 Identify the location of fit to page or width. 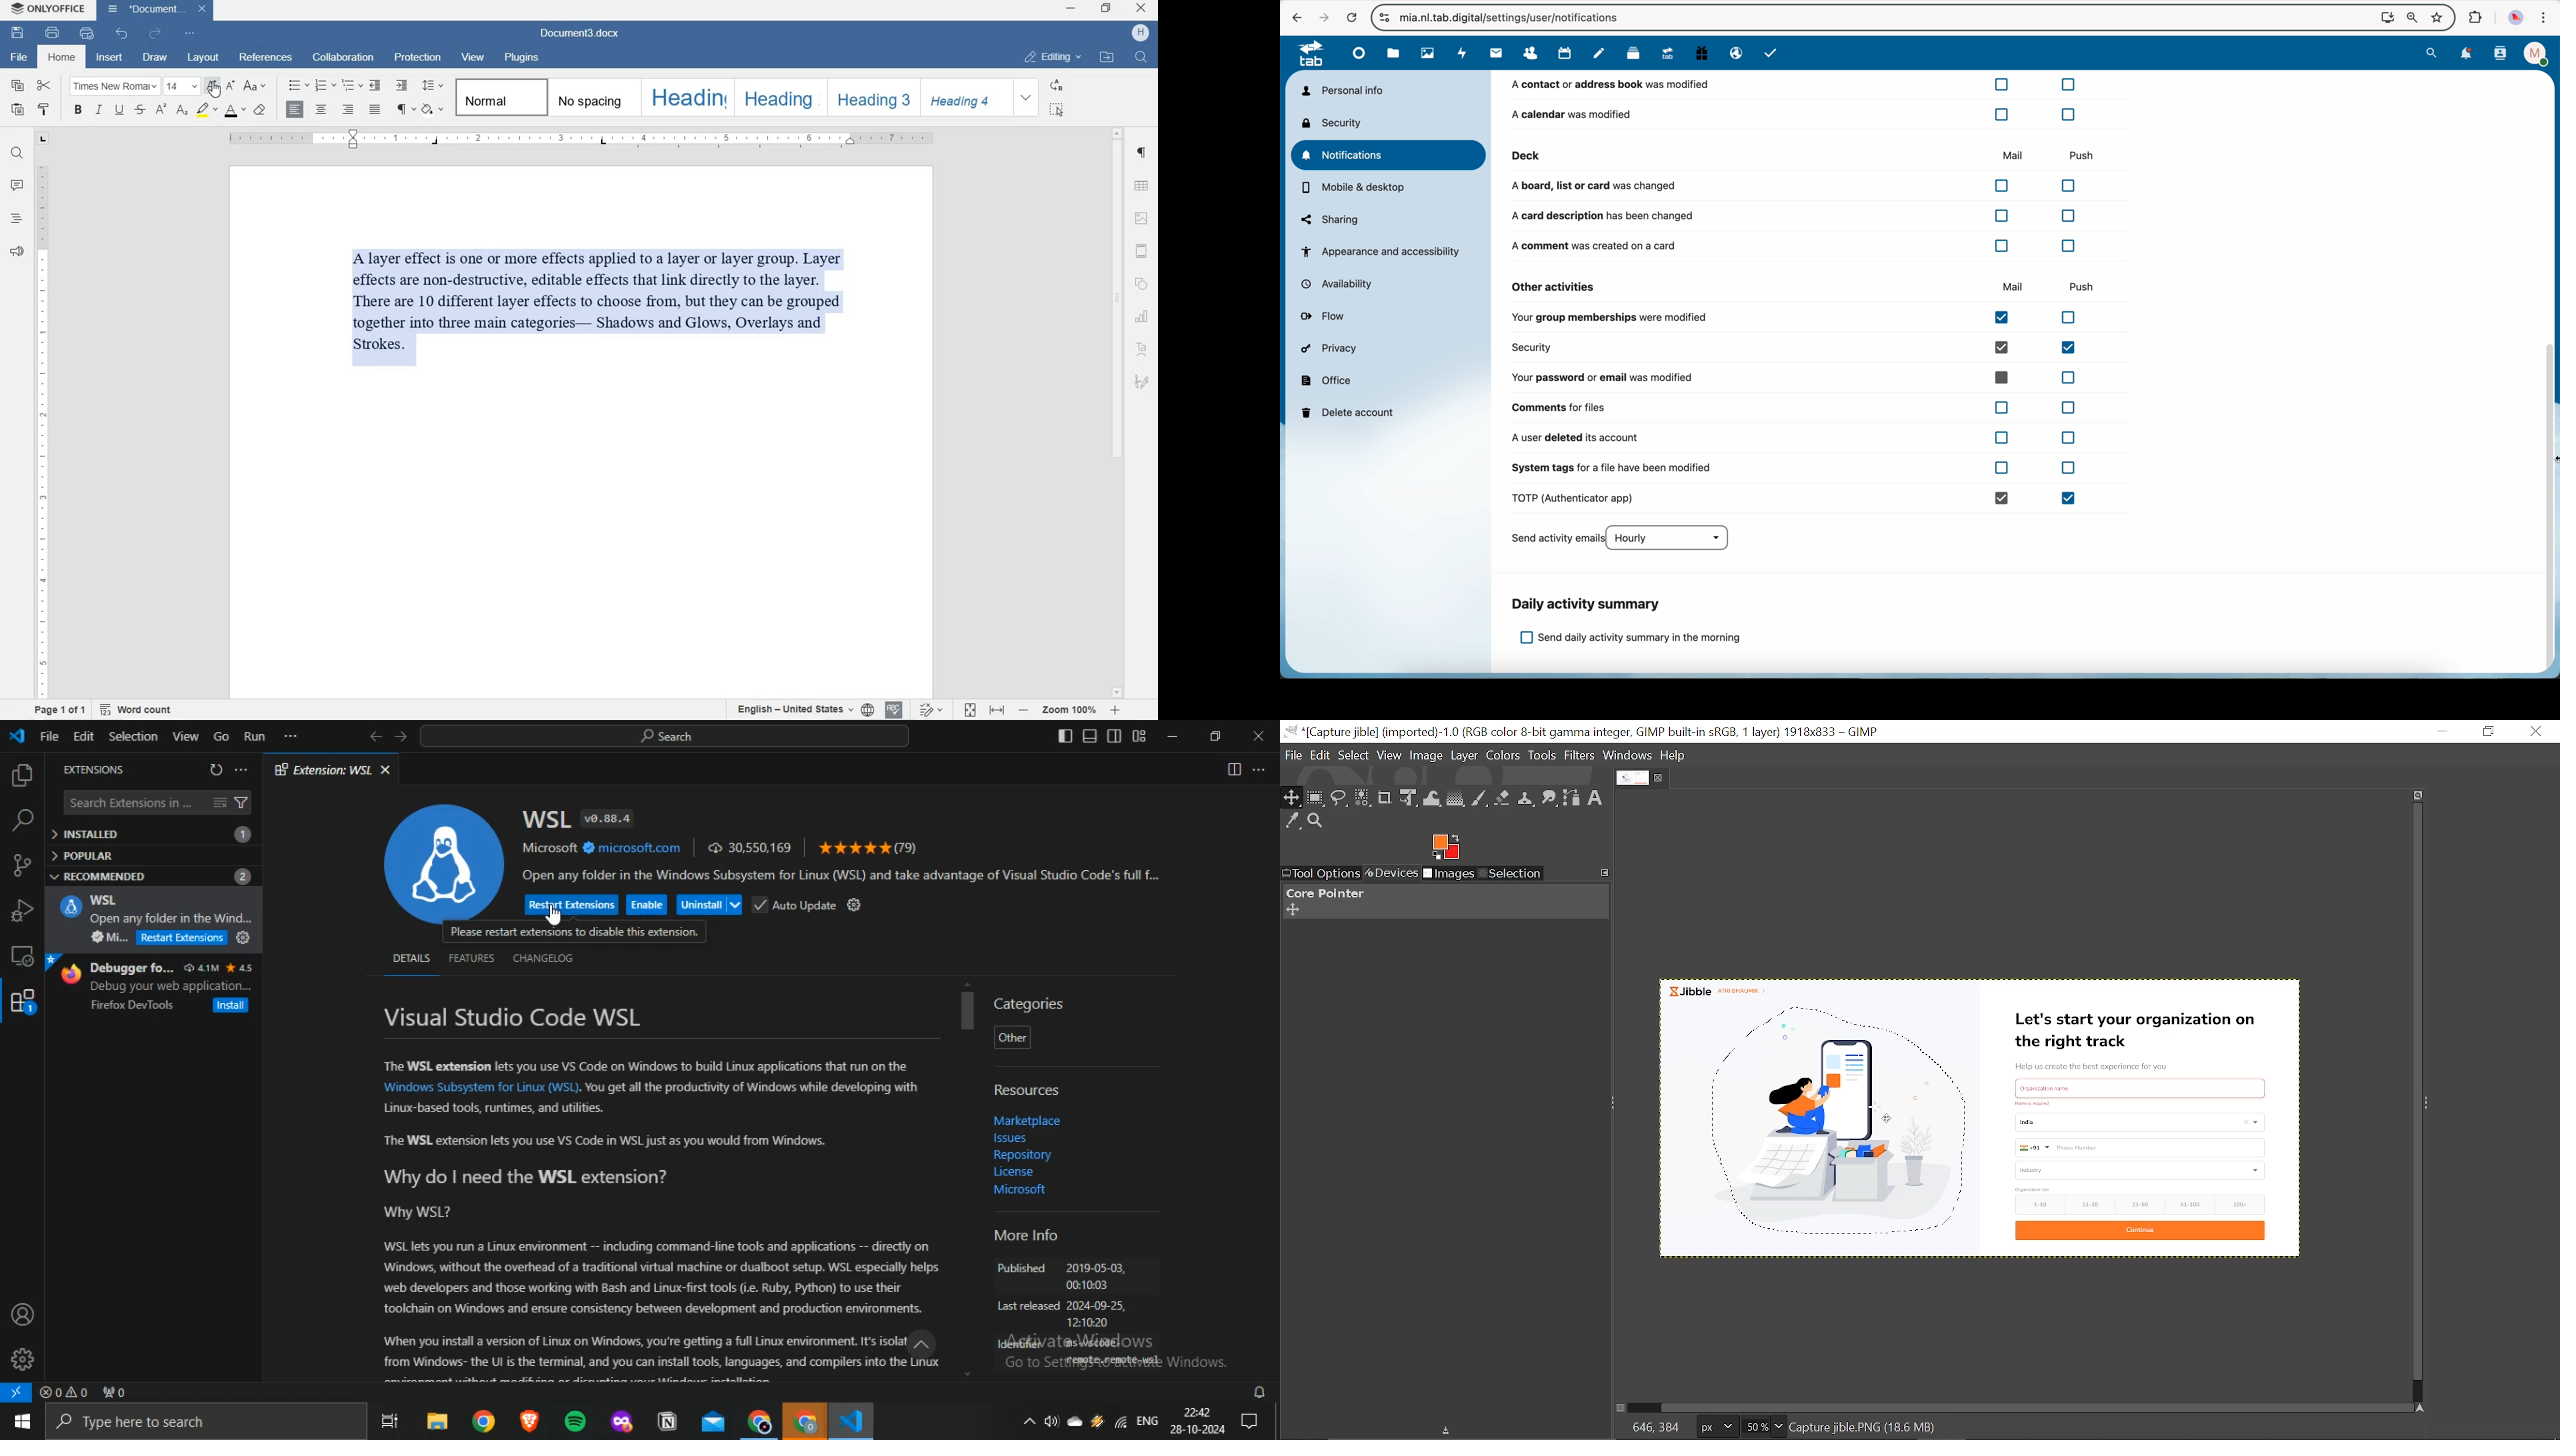
(984, 710).